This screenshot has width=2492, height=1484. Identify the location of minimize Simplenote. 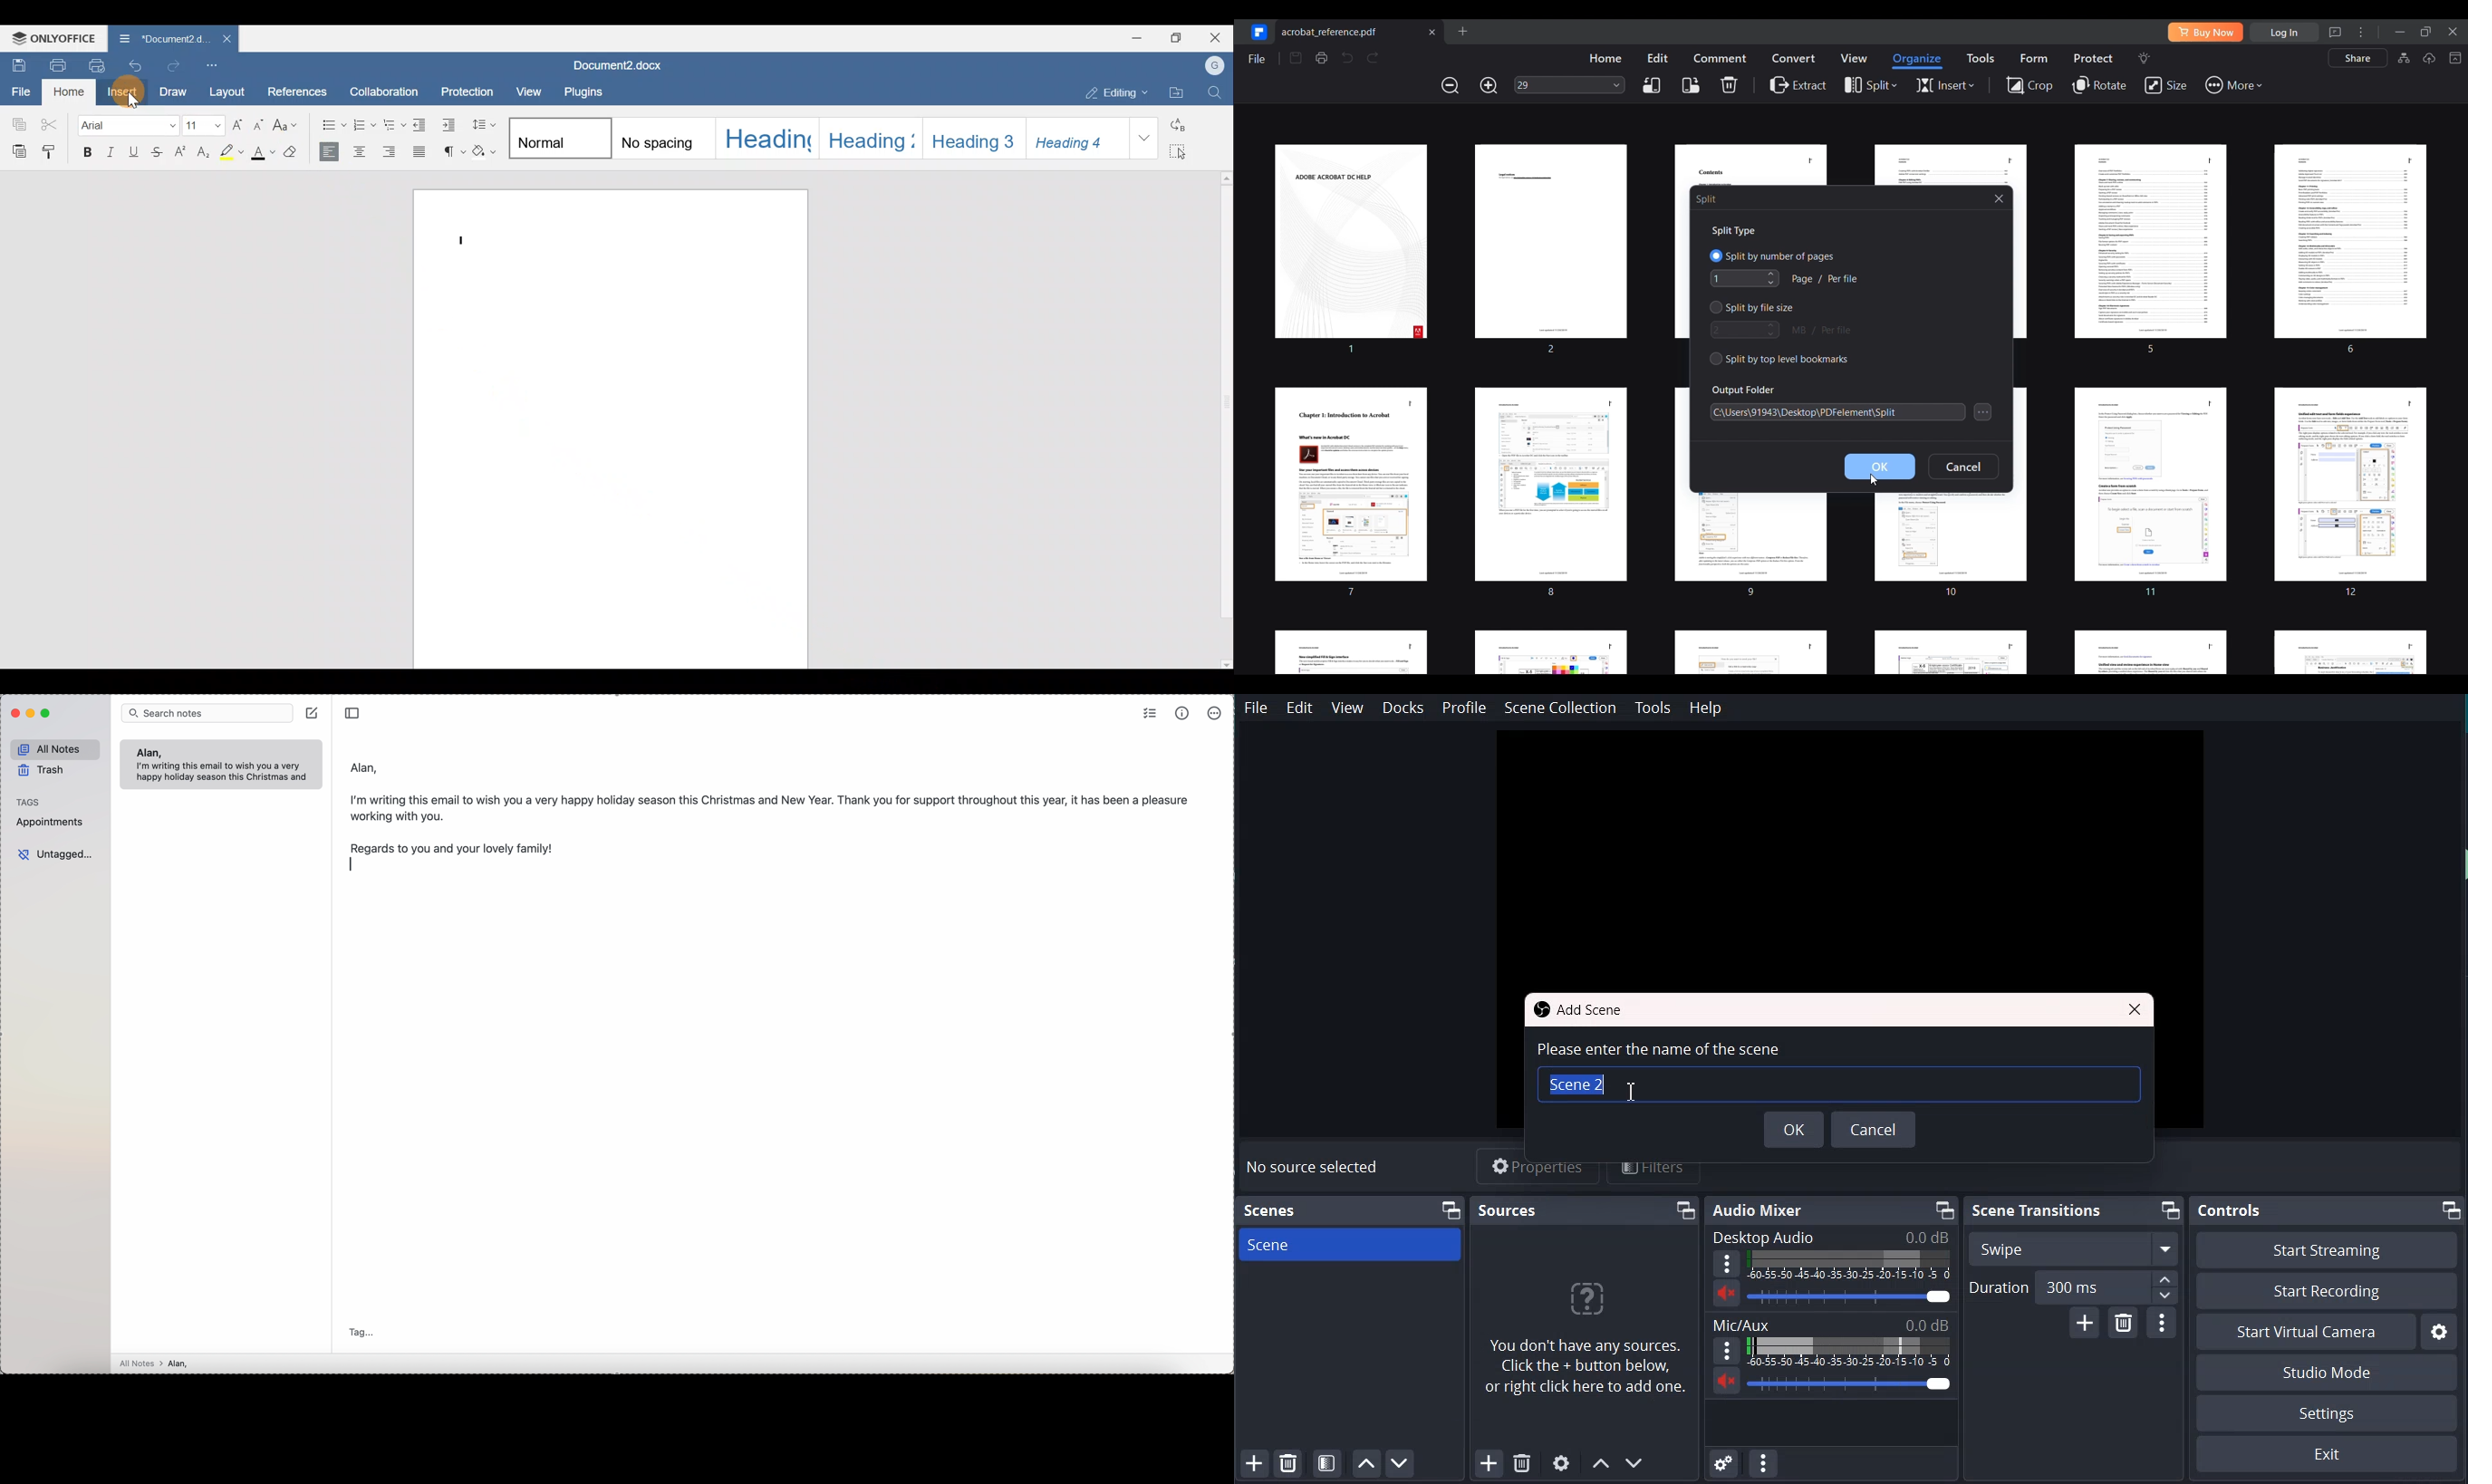
(32, 713).